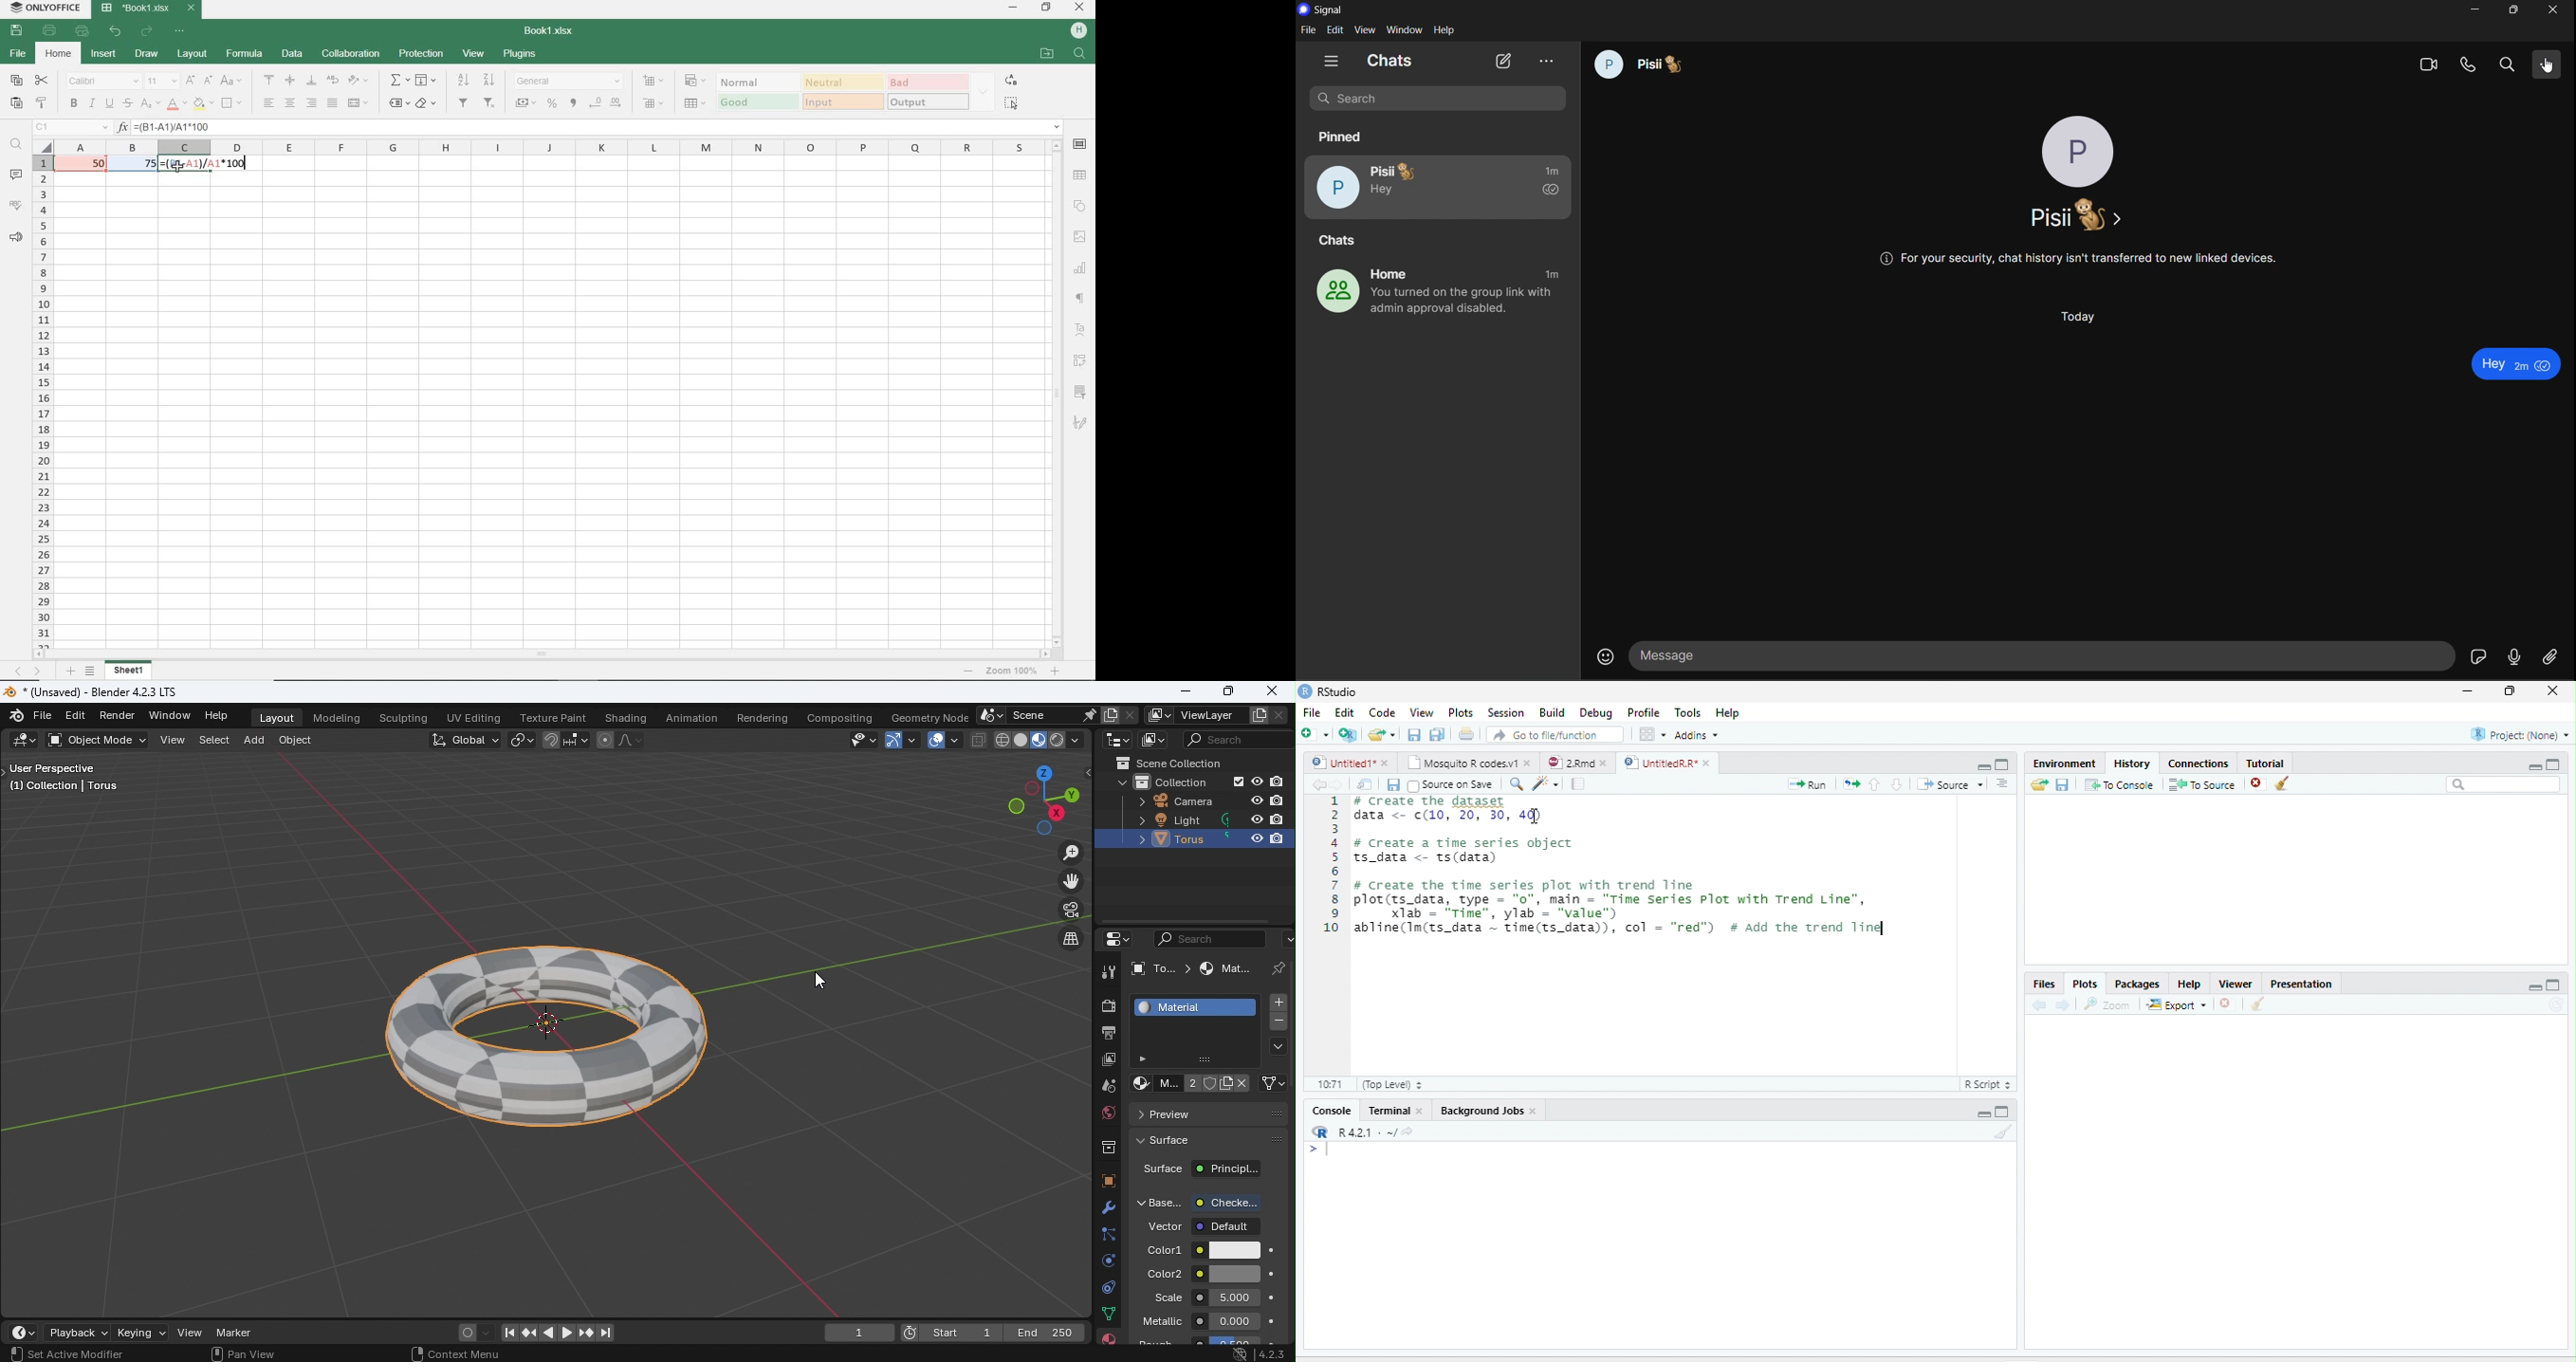 The height and width of the screenshot is (1372, 2576). Describe the element at coordinates (567, 1334) in the screenshot. I see `Plat animation` at that location.